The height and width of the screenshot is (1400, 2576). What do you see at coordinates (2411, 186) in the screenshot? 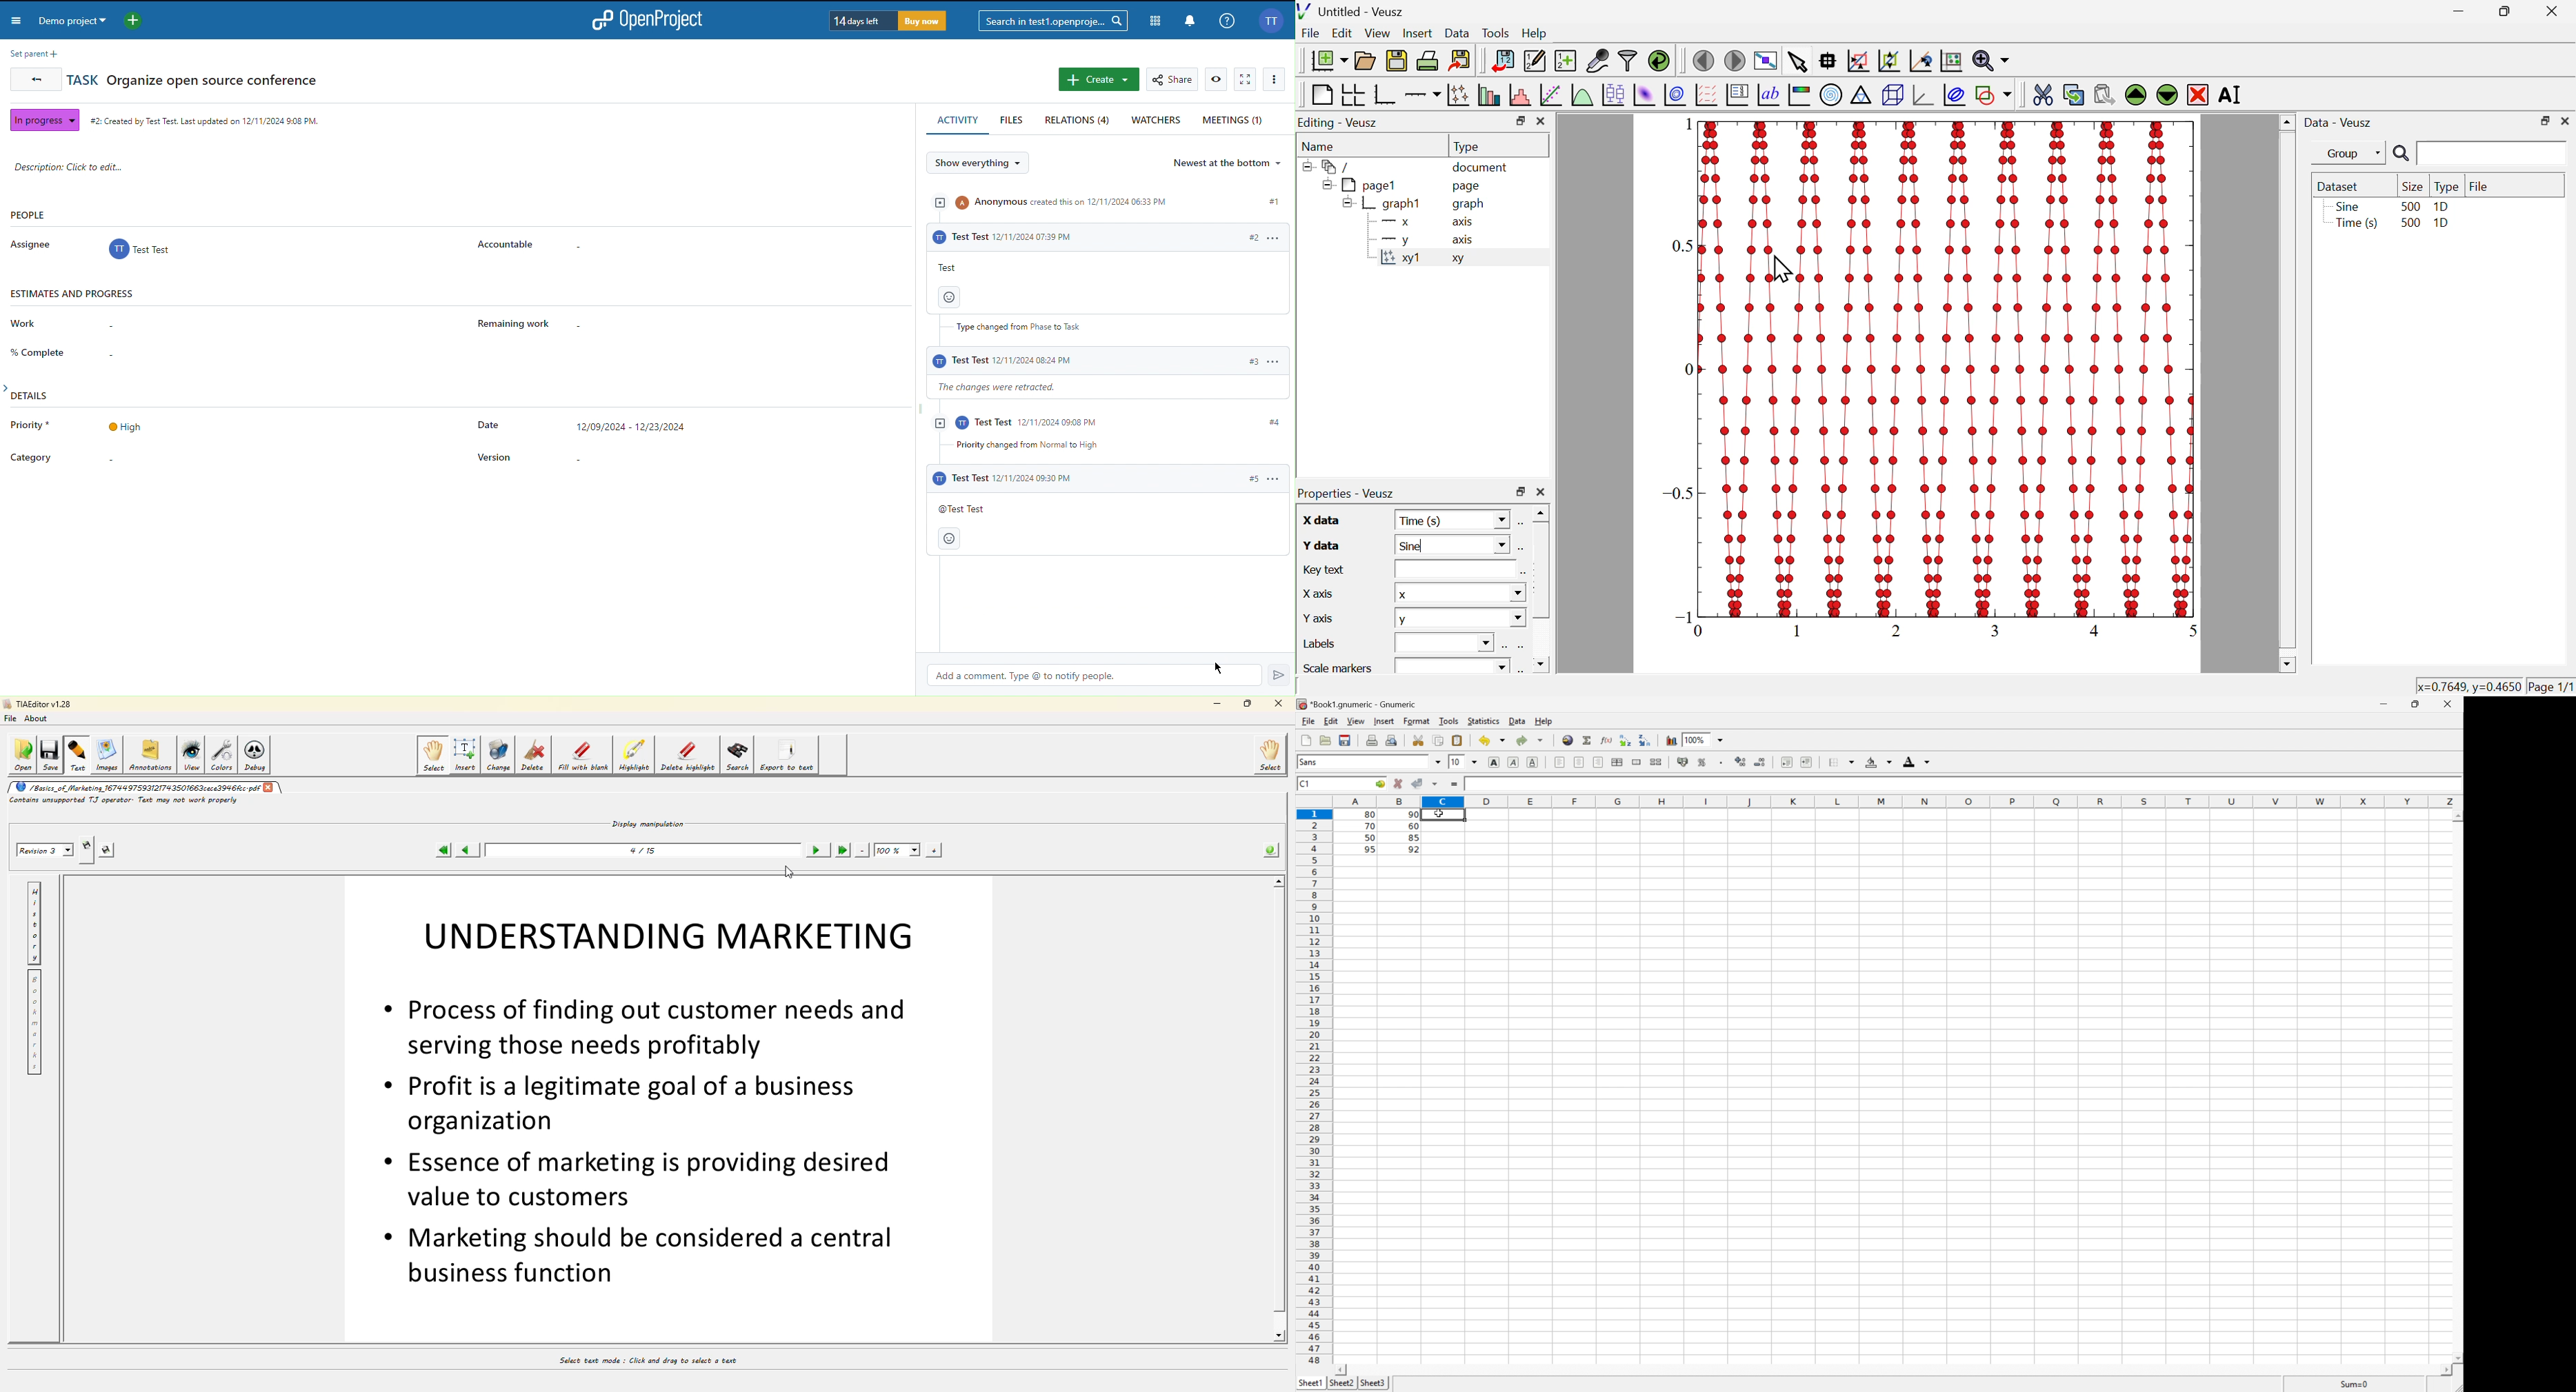
I see `size` at bounding box center [2411, 186].